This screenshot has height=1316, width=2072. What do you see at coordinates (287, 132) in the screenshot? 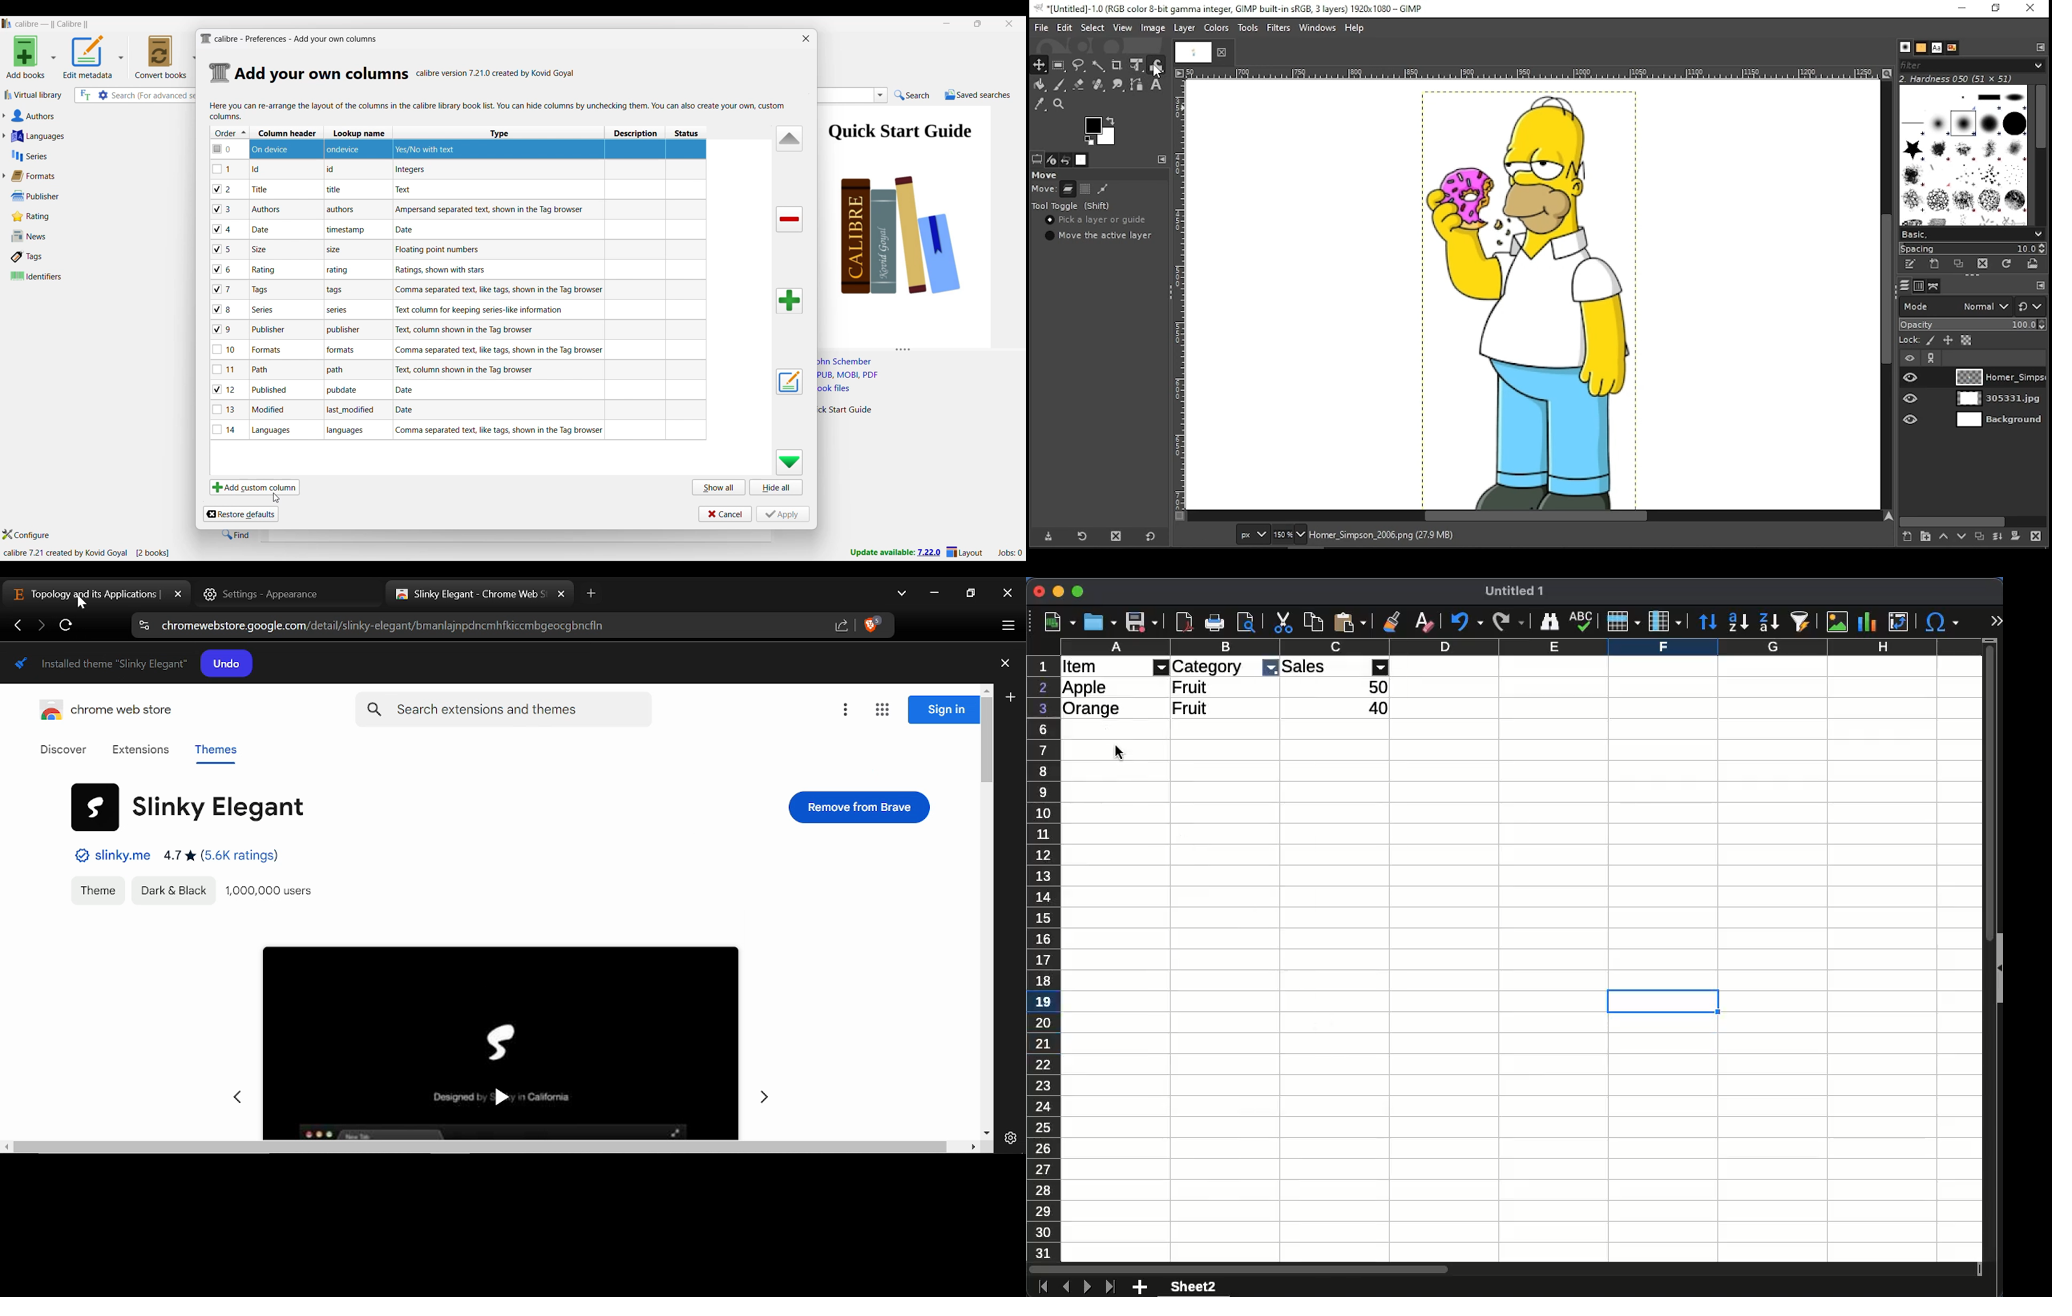
I see `Column header column` at bounding box center [287, 132].